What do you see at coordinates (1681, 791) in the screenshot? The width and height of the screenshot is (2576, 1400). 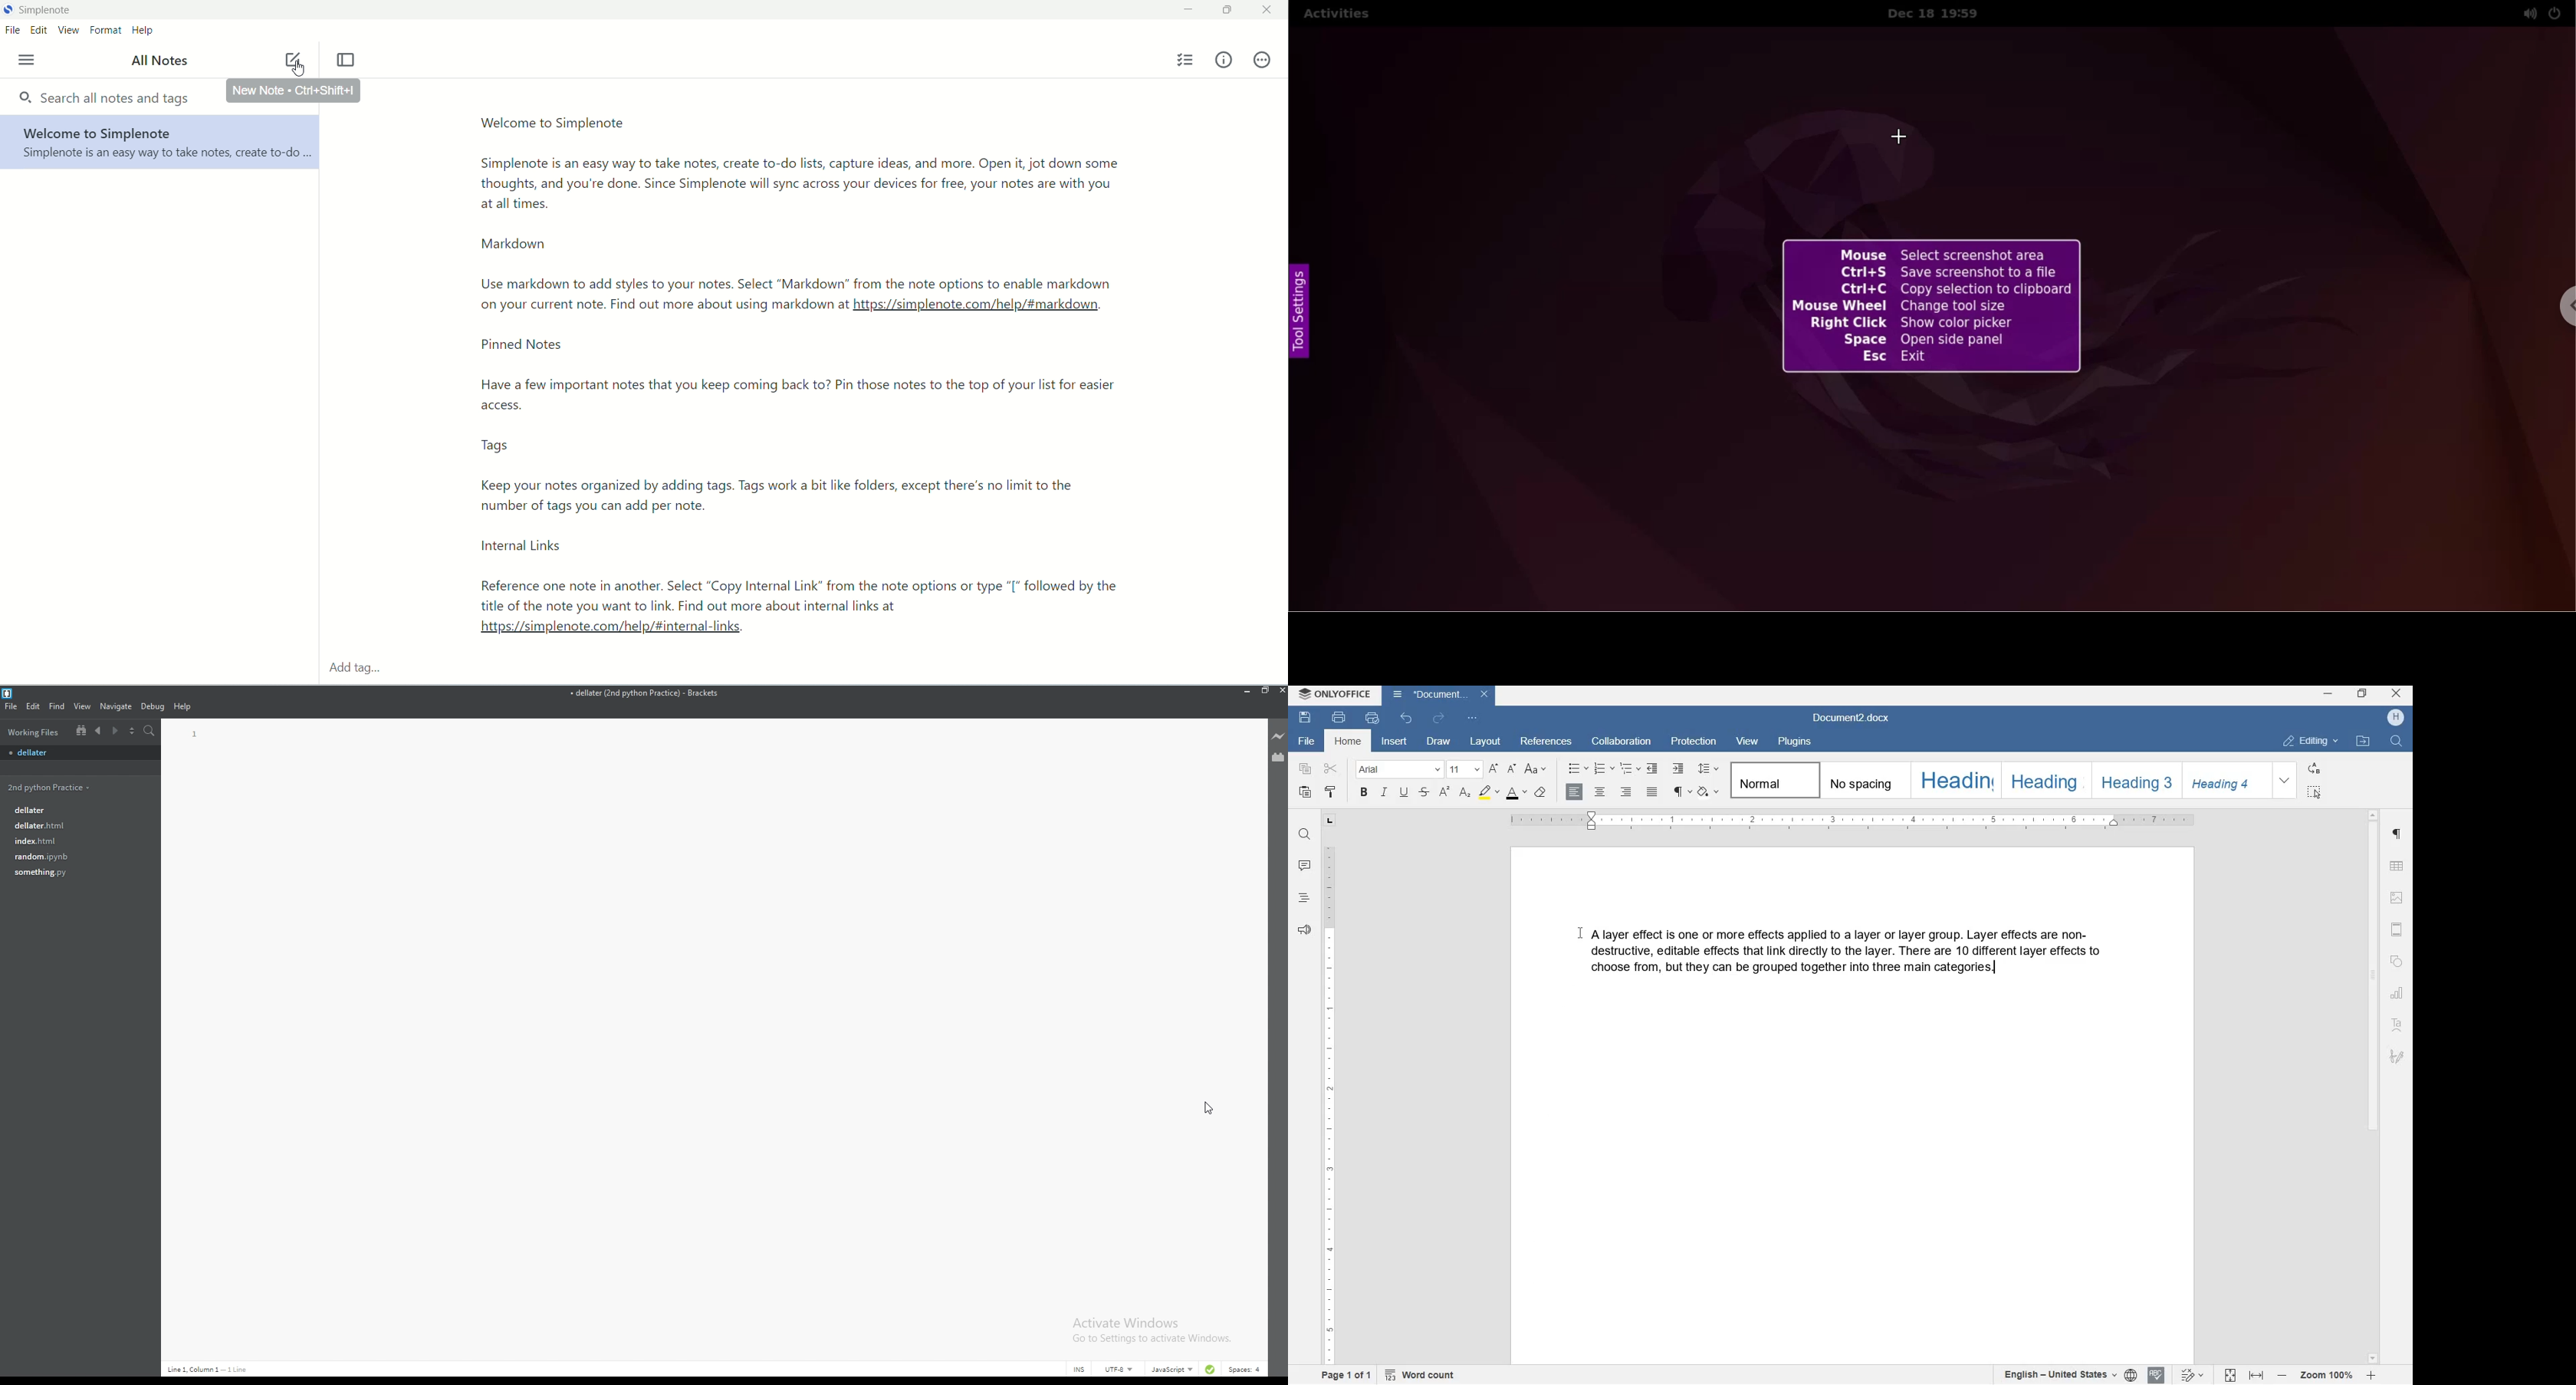 I see `nonprinting characters` at bounding box center [1681, 791].